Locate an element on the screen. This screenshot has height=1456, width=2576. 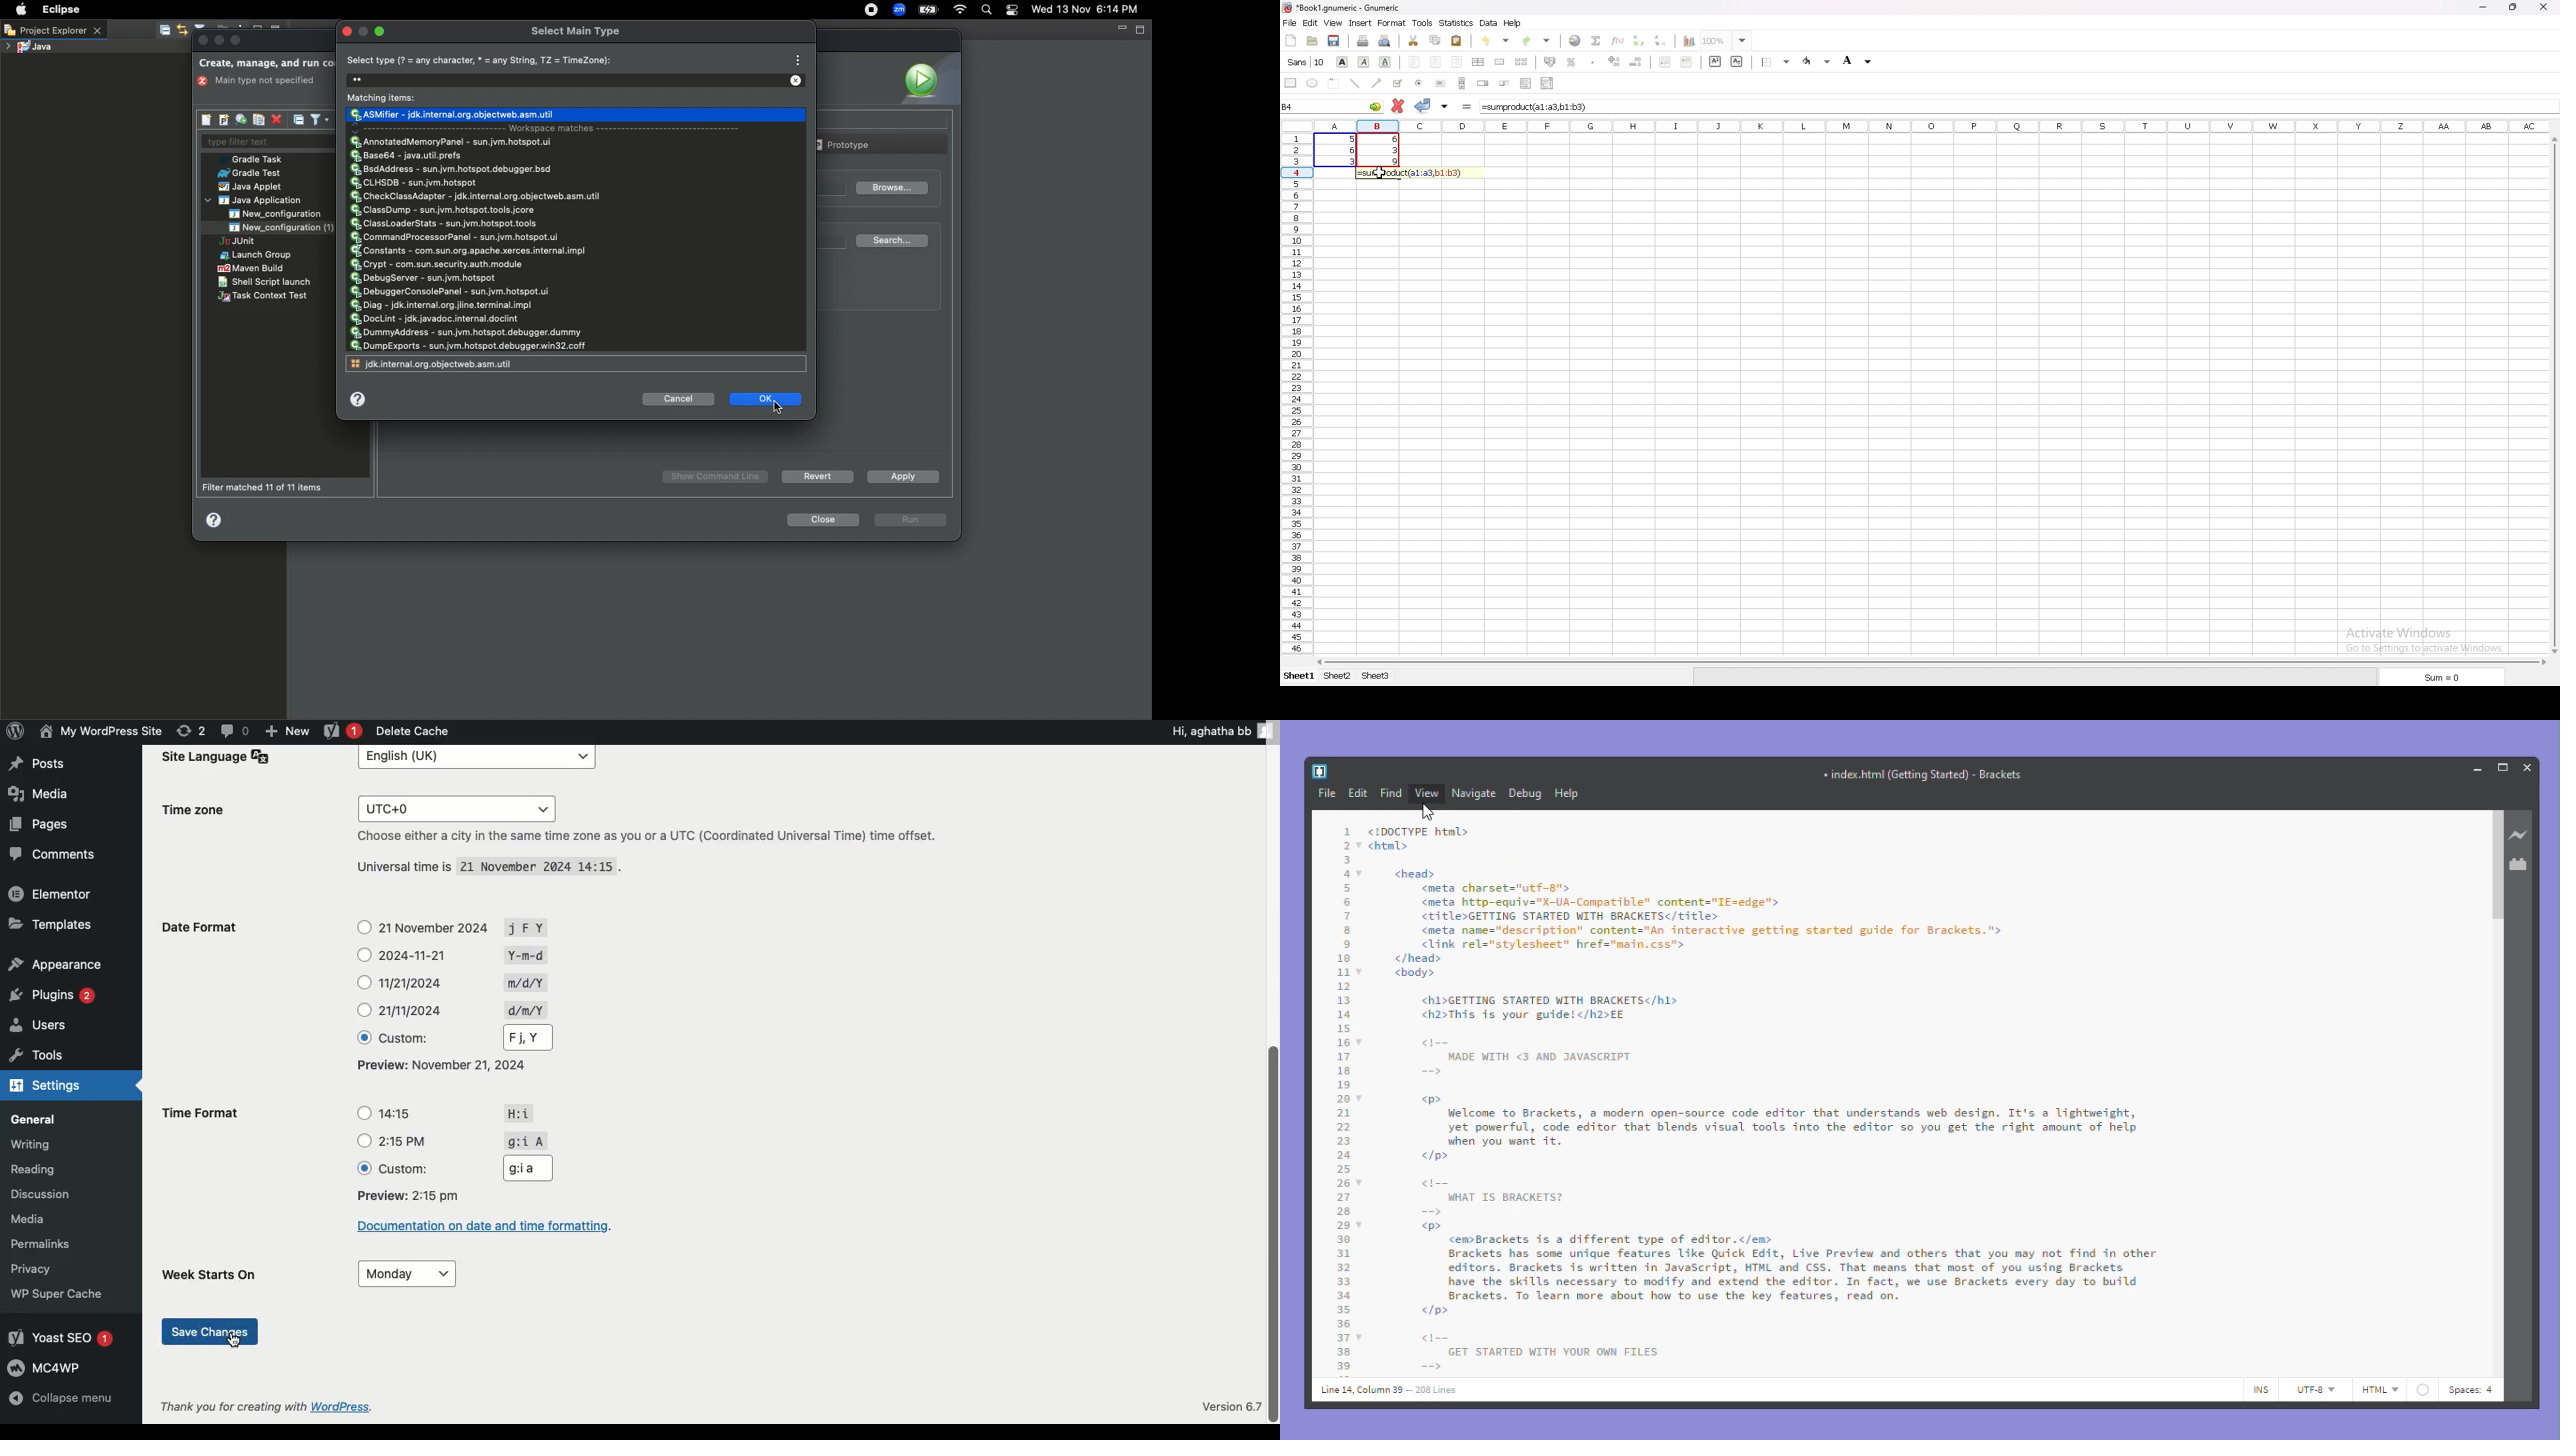
Delete cache is located at coordinates (413, 731).